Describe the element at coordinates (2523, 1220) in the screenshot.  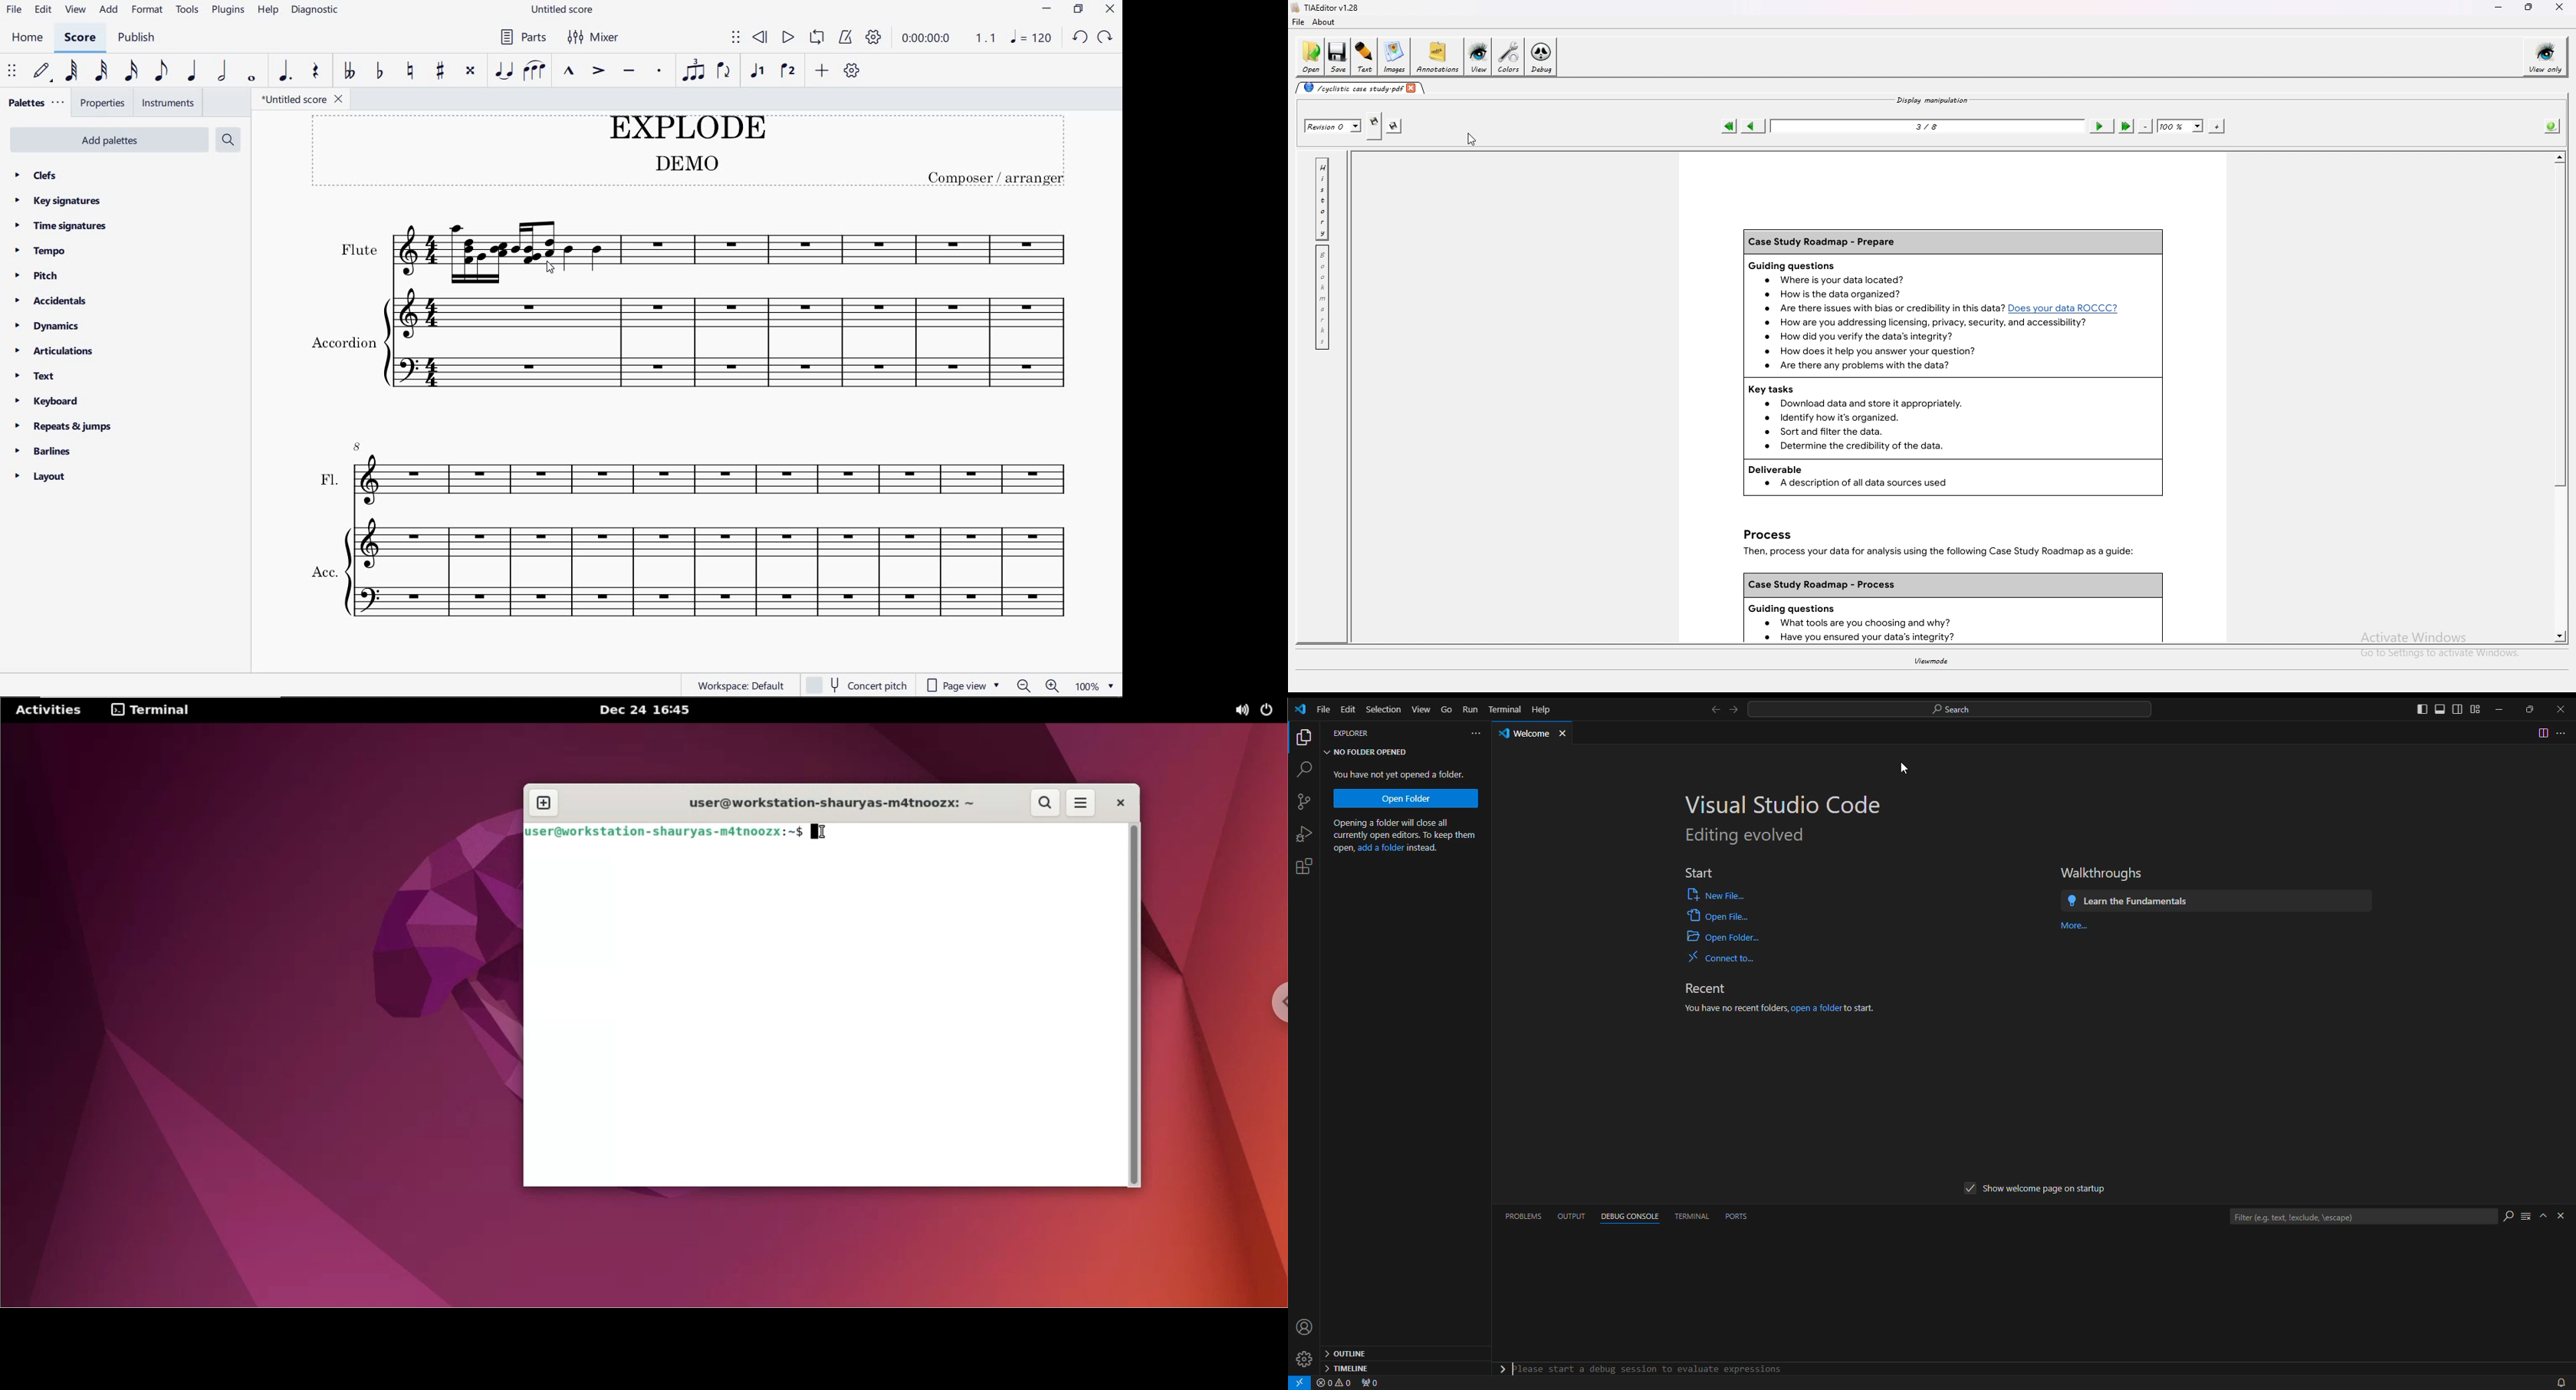
I see `list` at that location.